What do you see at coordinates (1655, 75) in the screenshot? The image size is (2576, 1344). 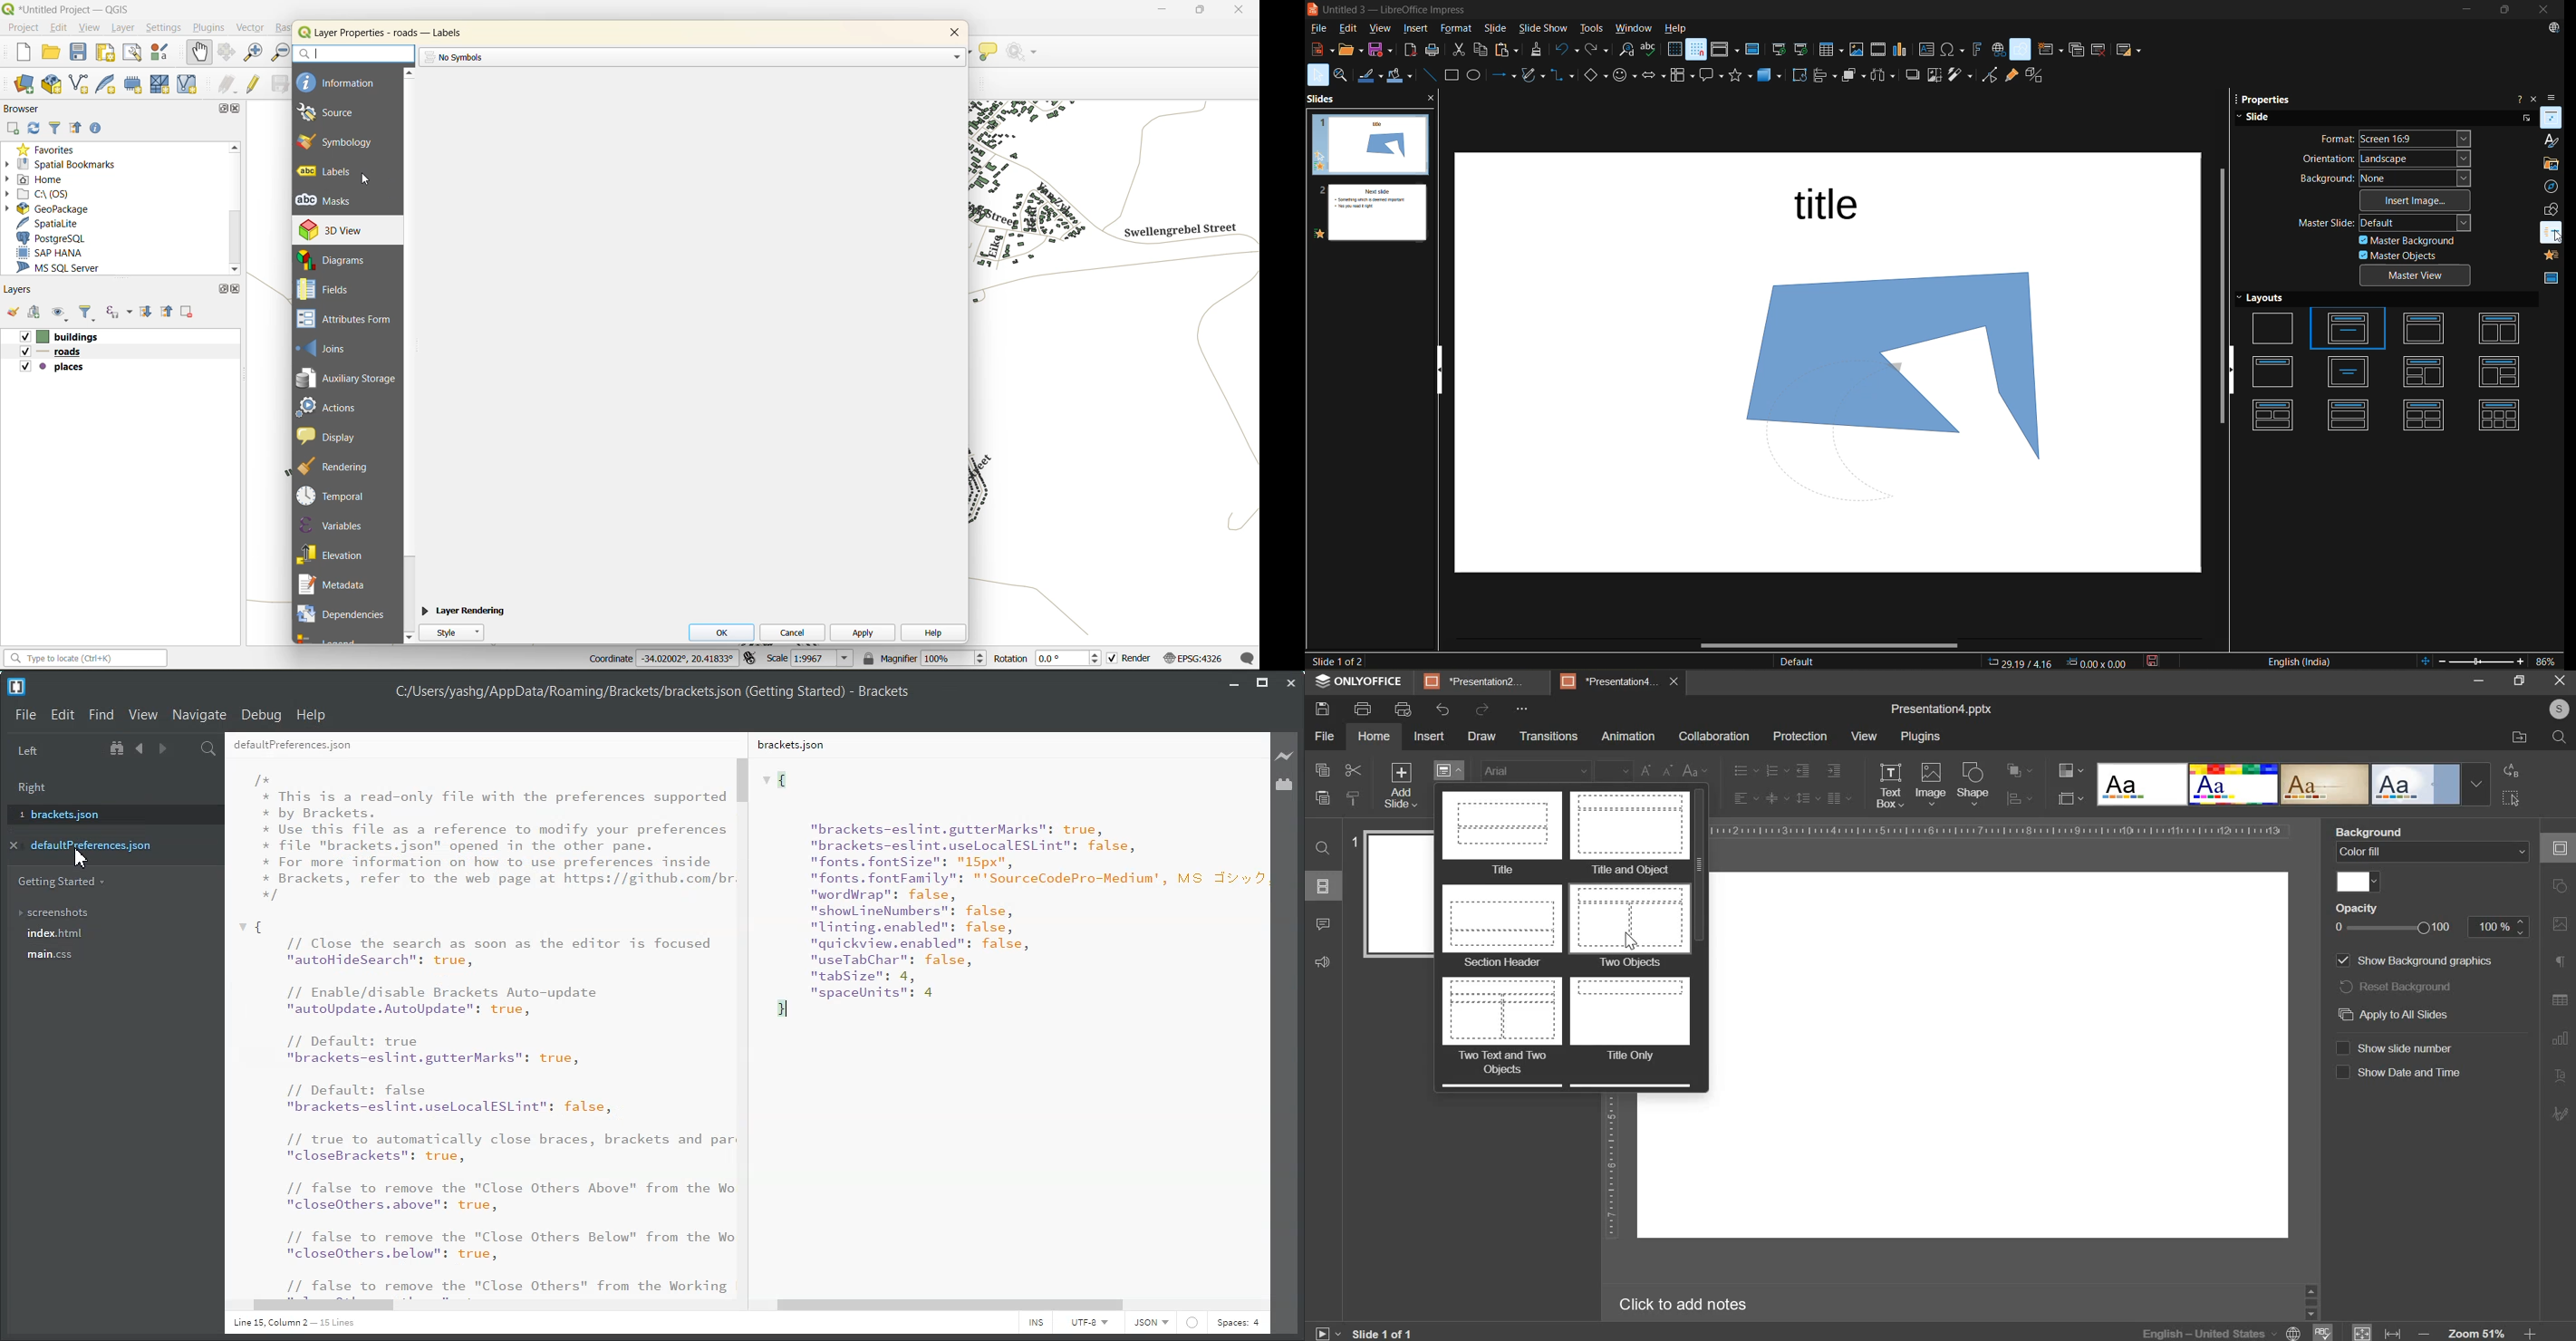 I see `block arrows` at bounding box center [1655, 75].